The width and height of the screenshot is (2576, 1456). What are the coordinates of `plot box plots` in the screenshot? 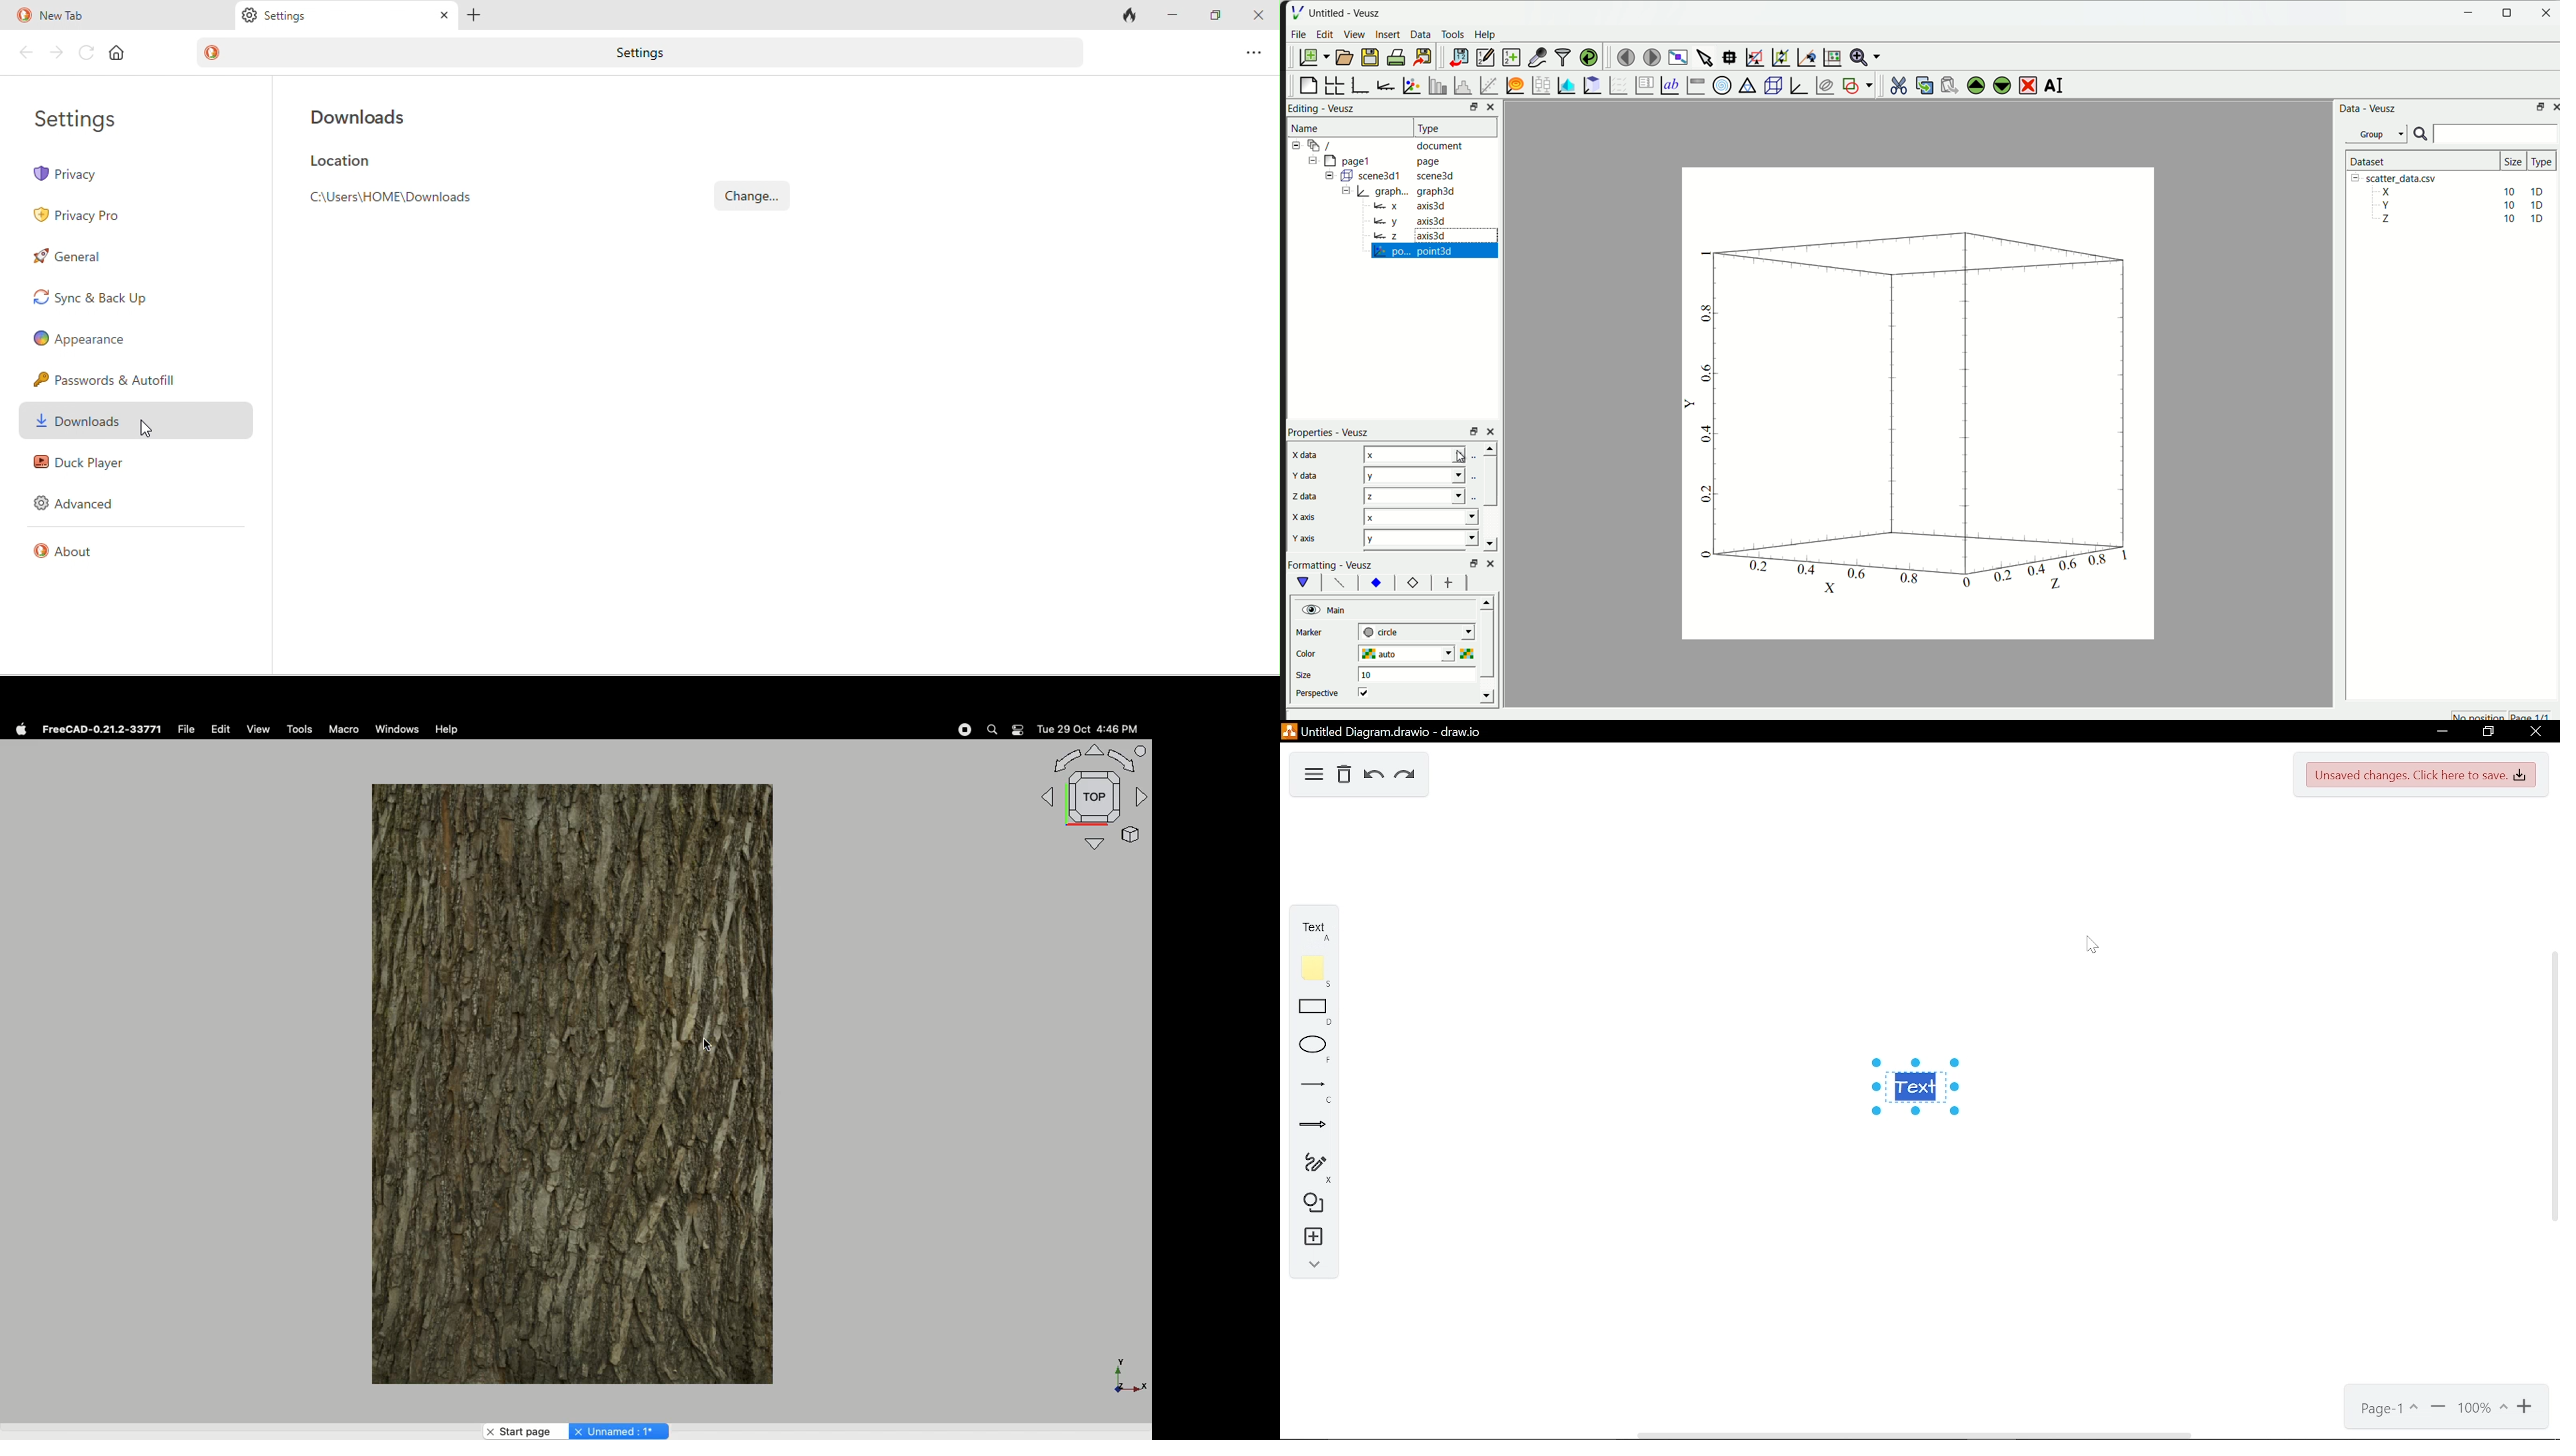 It's located at (1537, 86).